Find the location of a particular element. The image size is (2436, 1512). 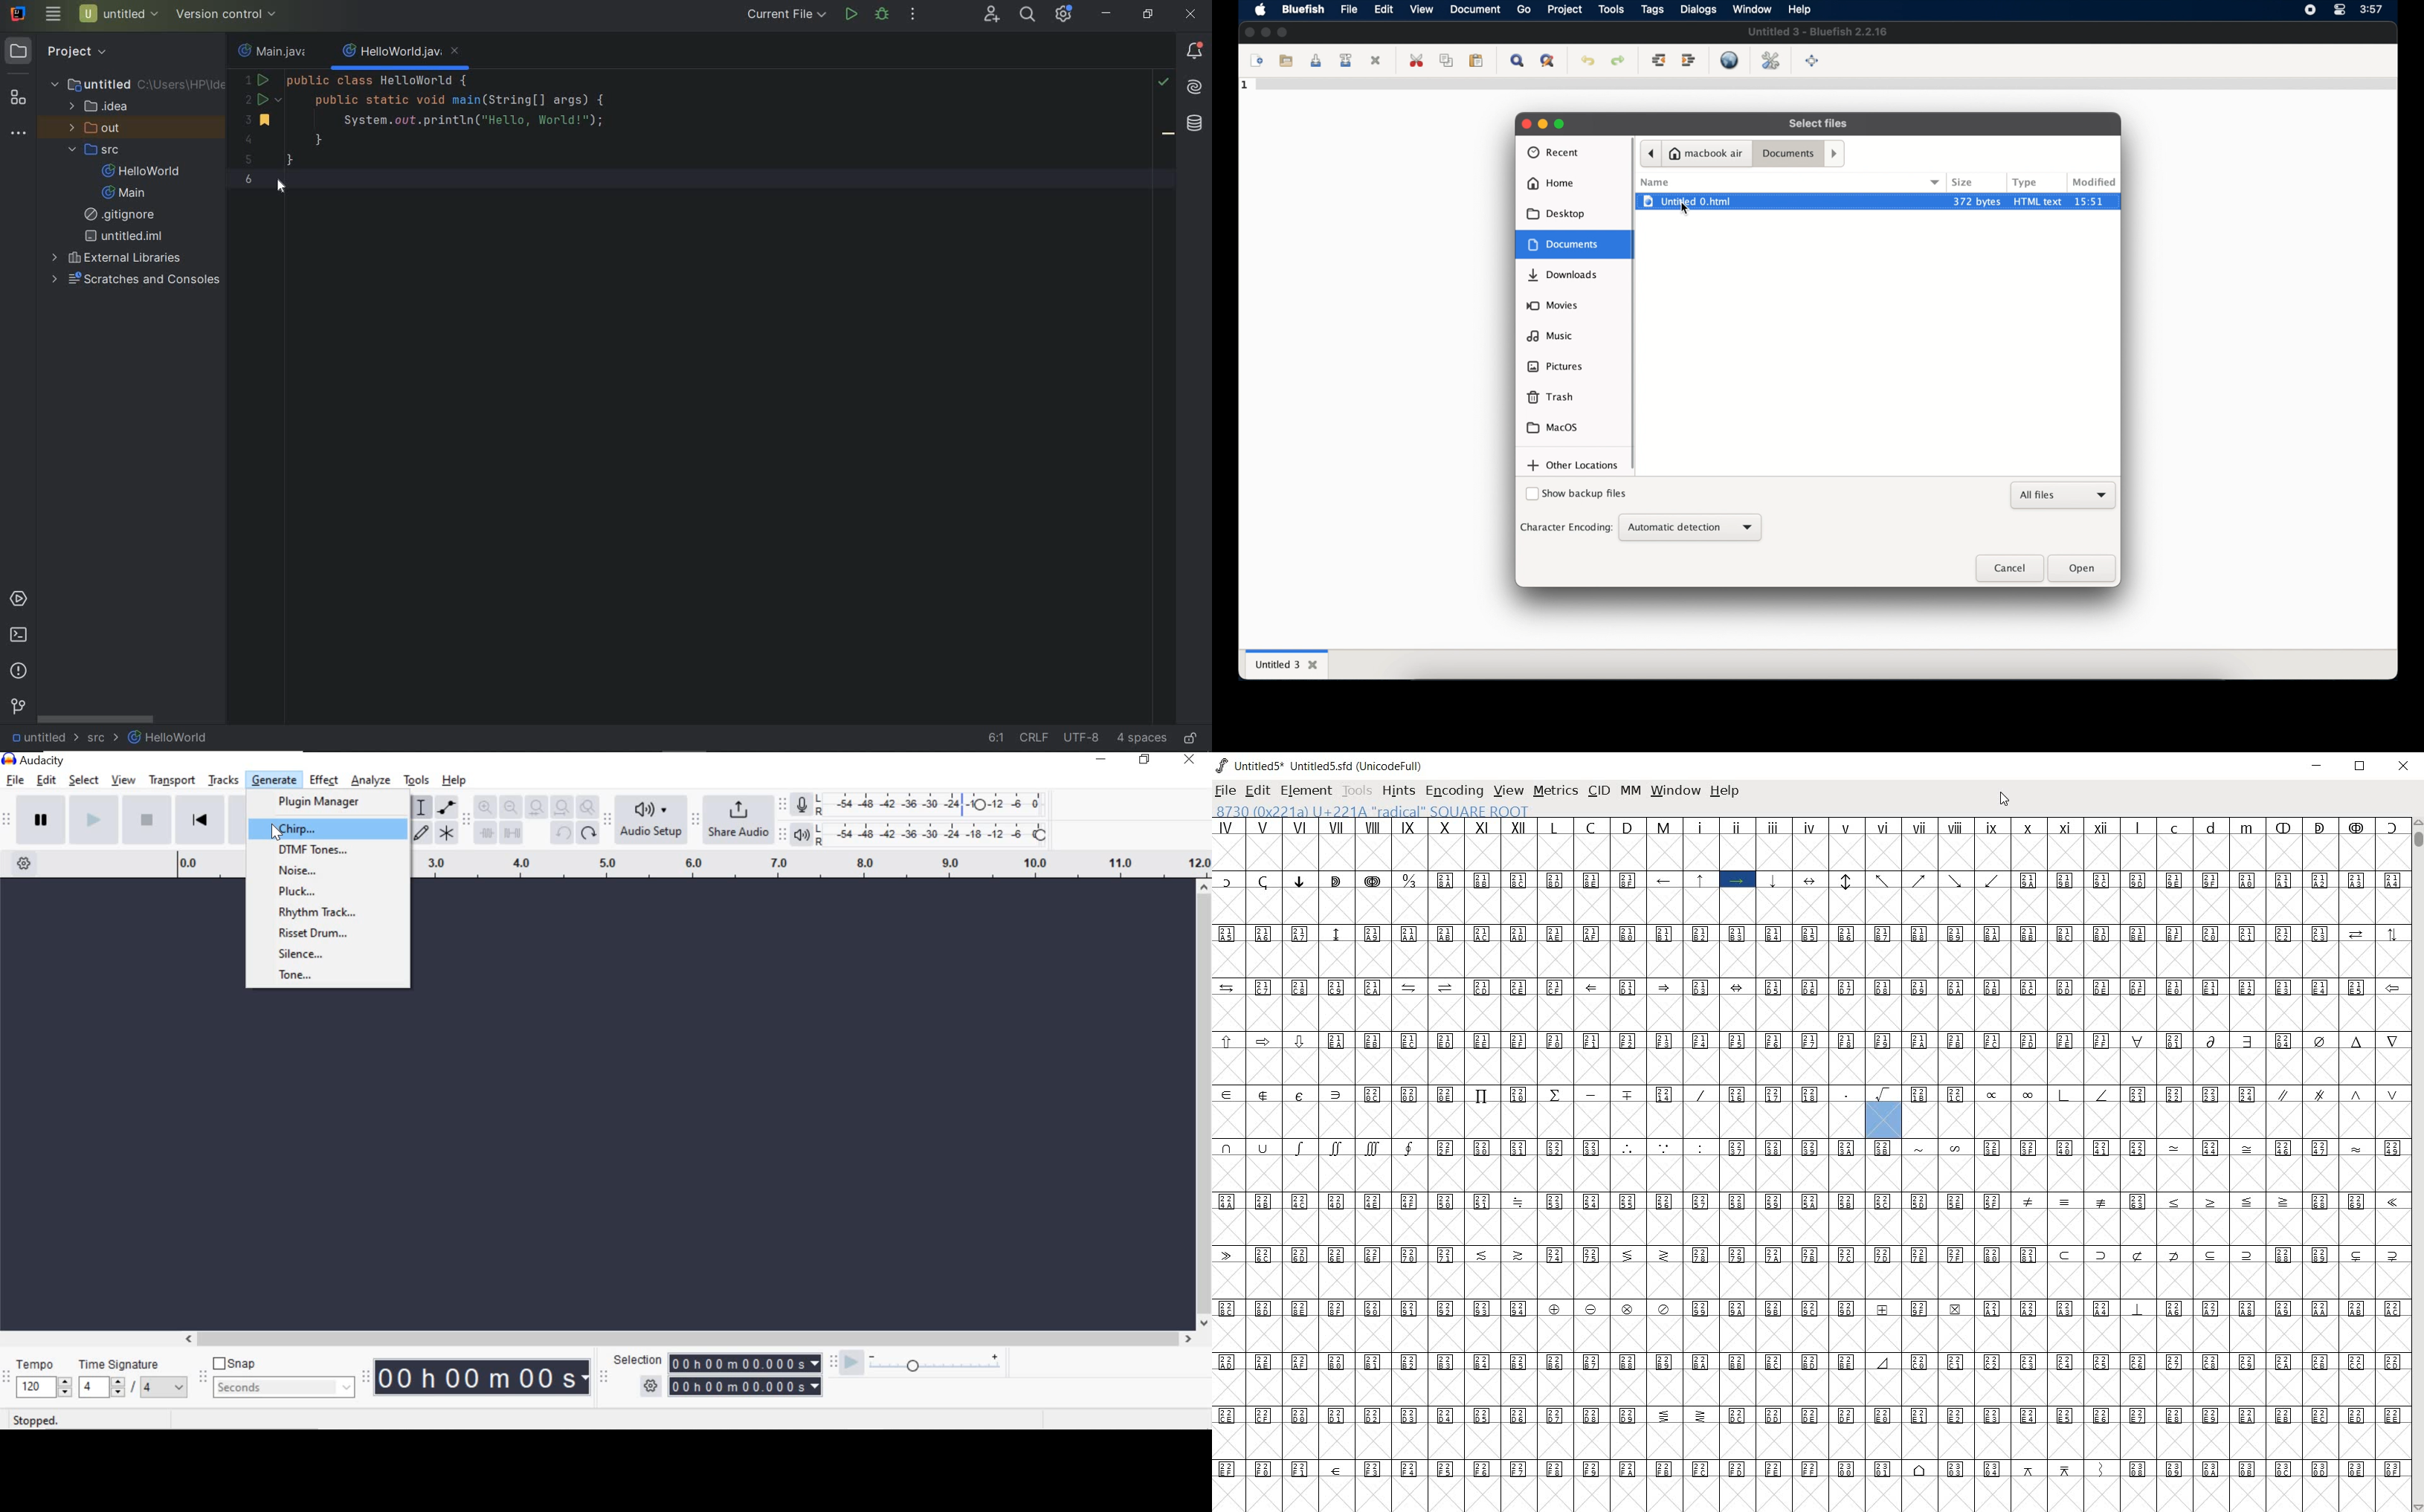

Zoom Toggle is located at coordinates (586, 809).